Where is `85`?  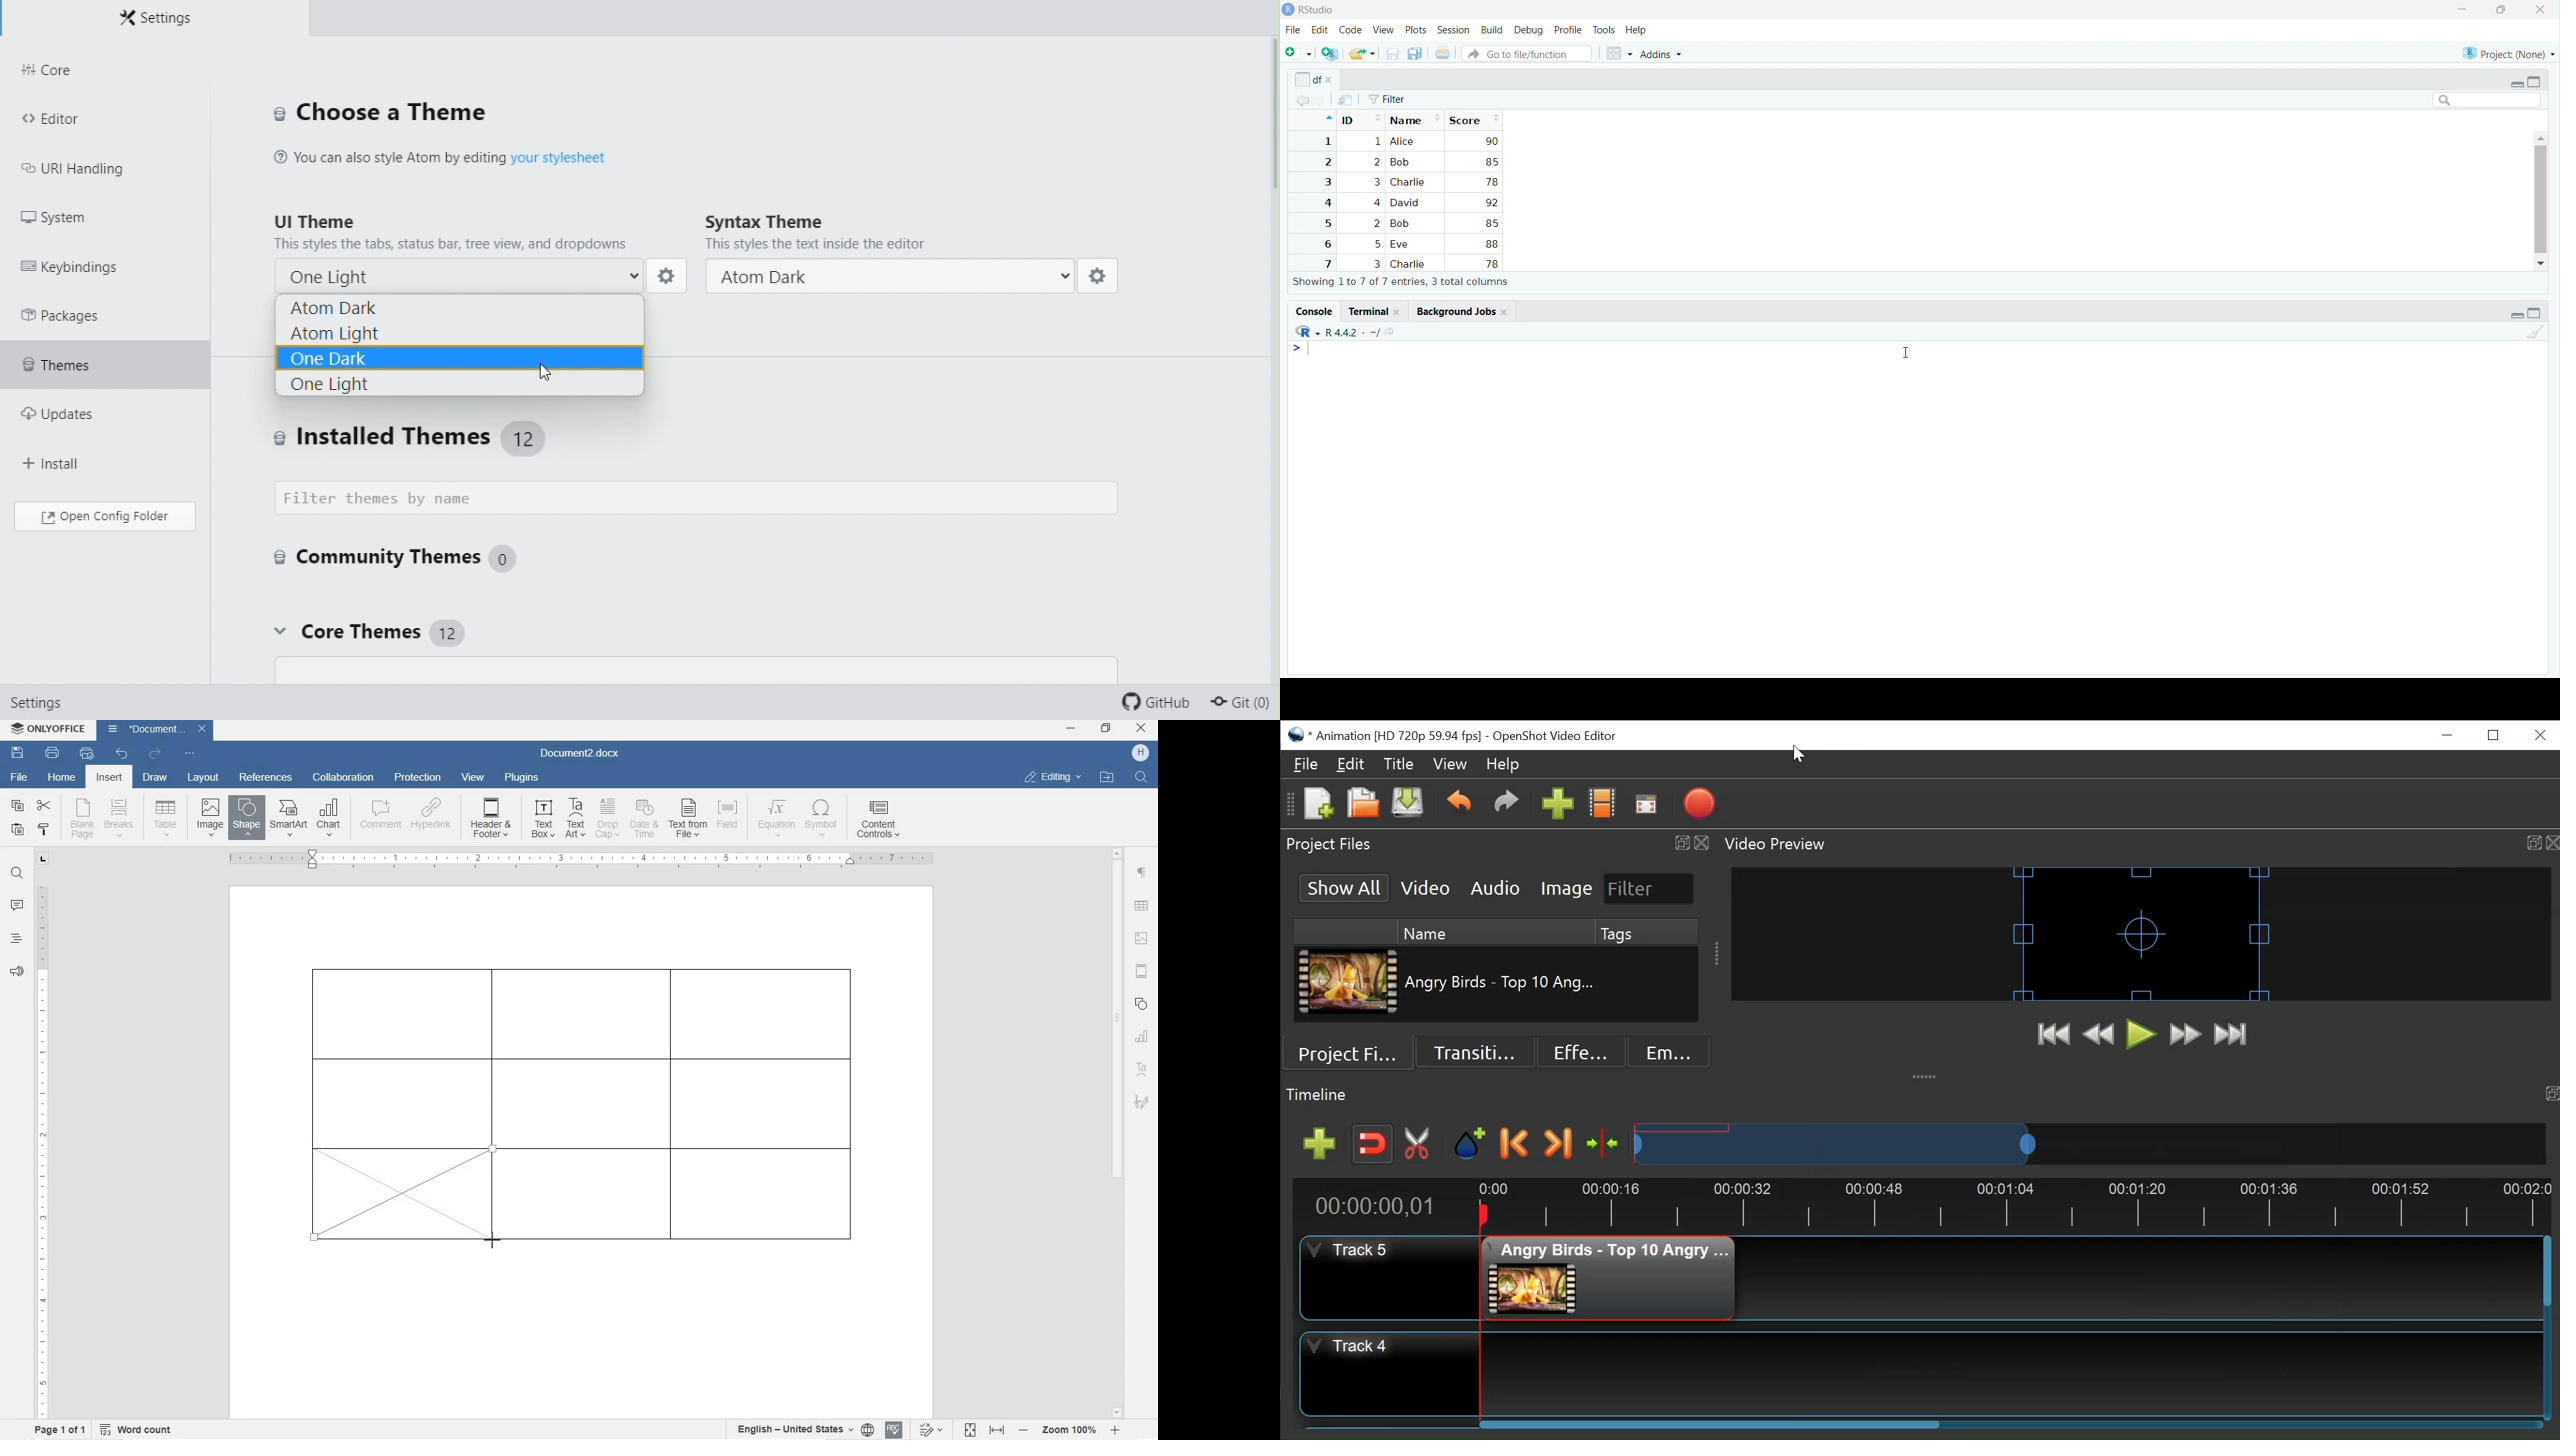 85 is located at coordinates (1491, 223).